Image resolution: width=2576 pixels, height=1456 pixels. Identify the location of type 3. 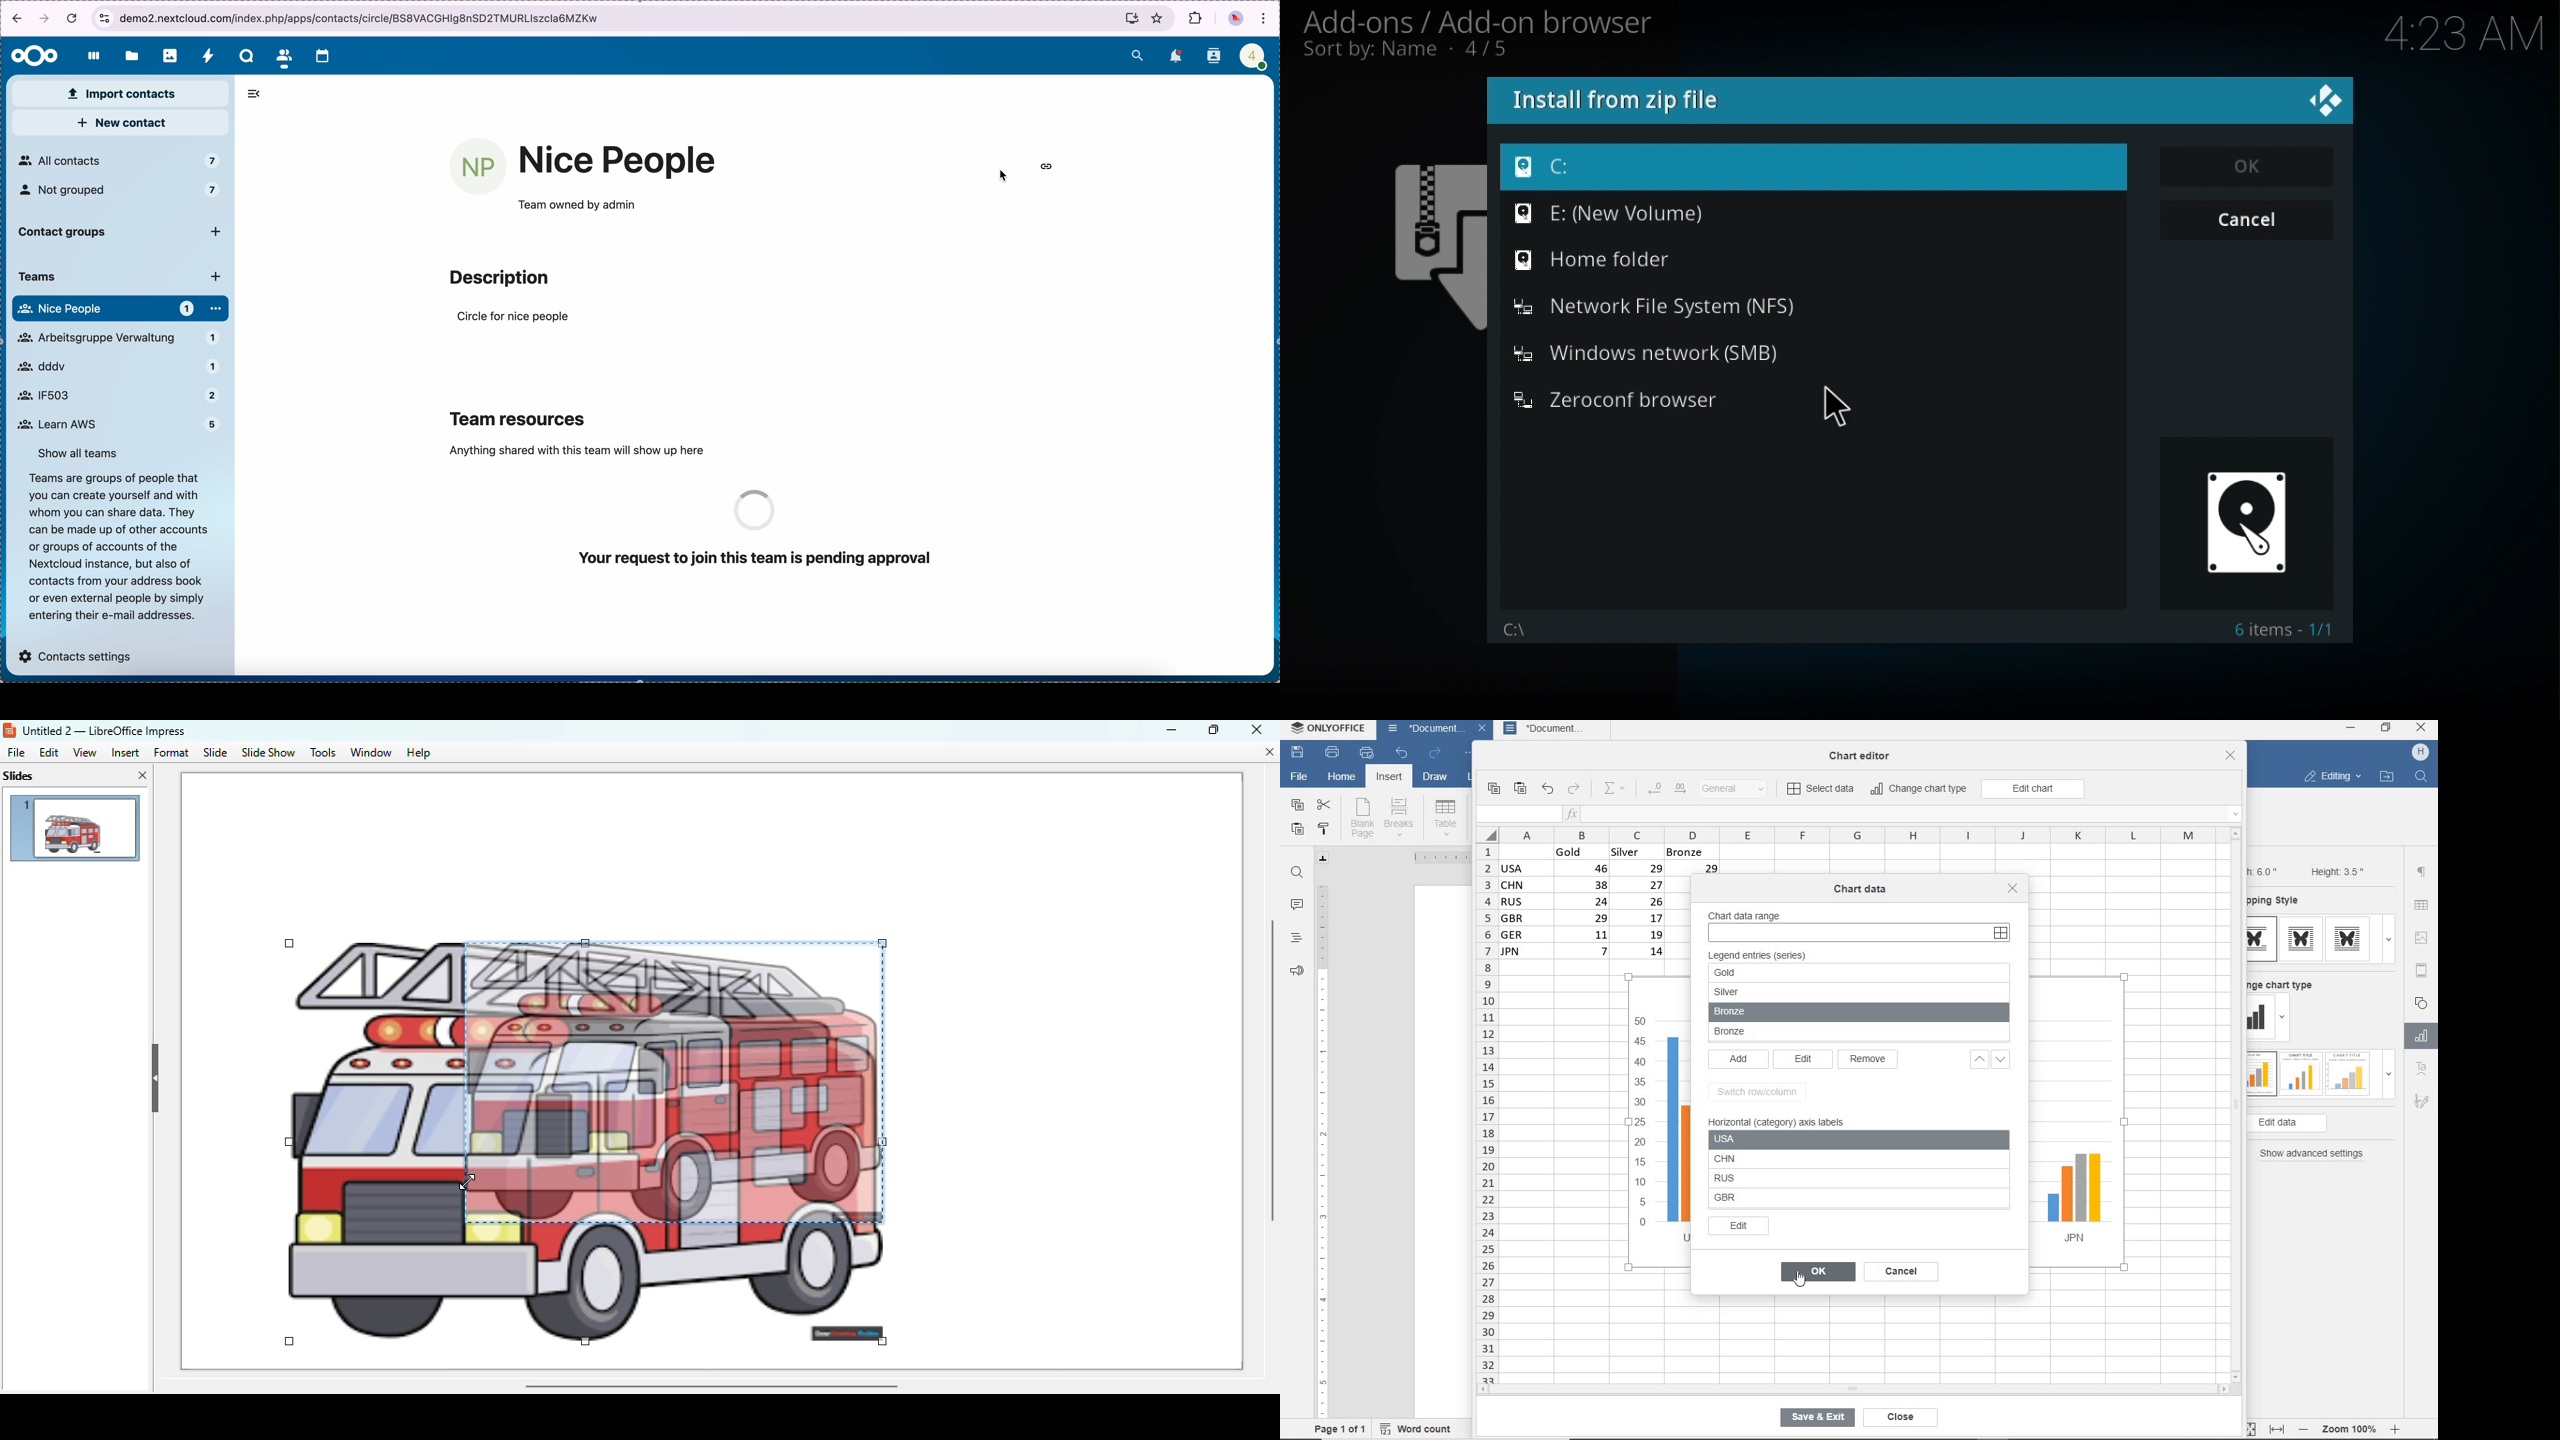
(2352, 939).